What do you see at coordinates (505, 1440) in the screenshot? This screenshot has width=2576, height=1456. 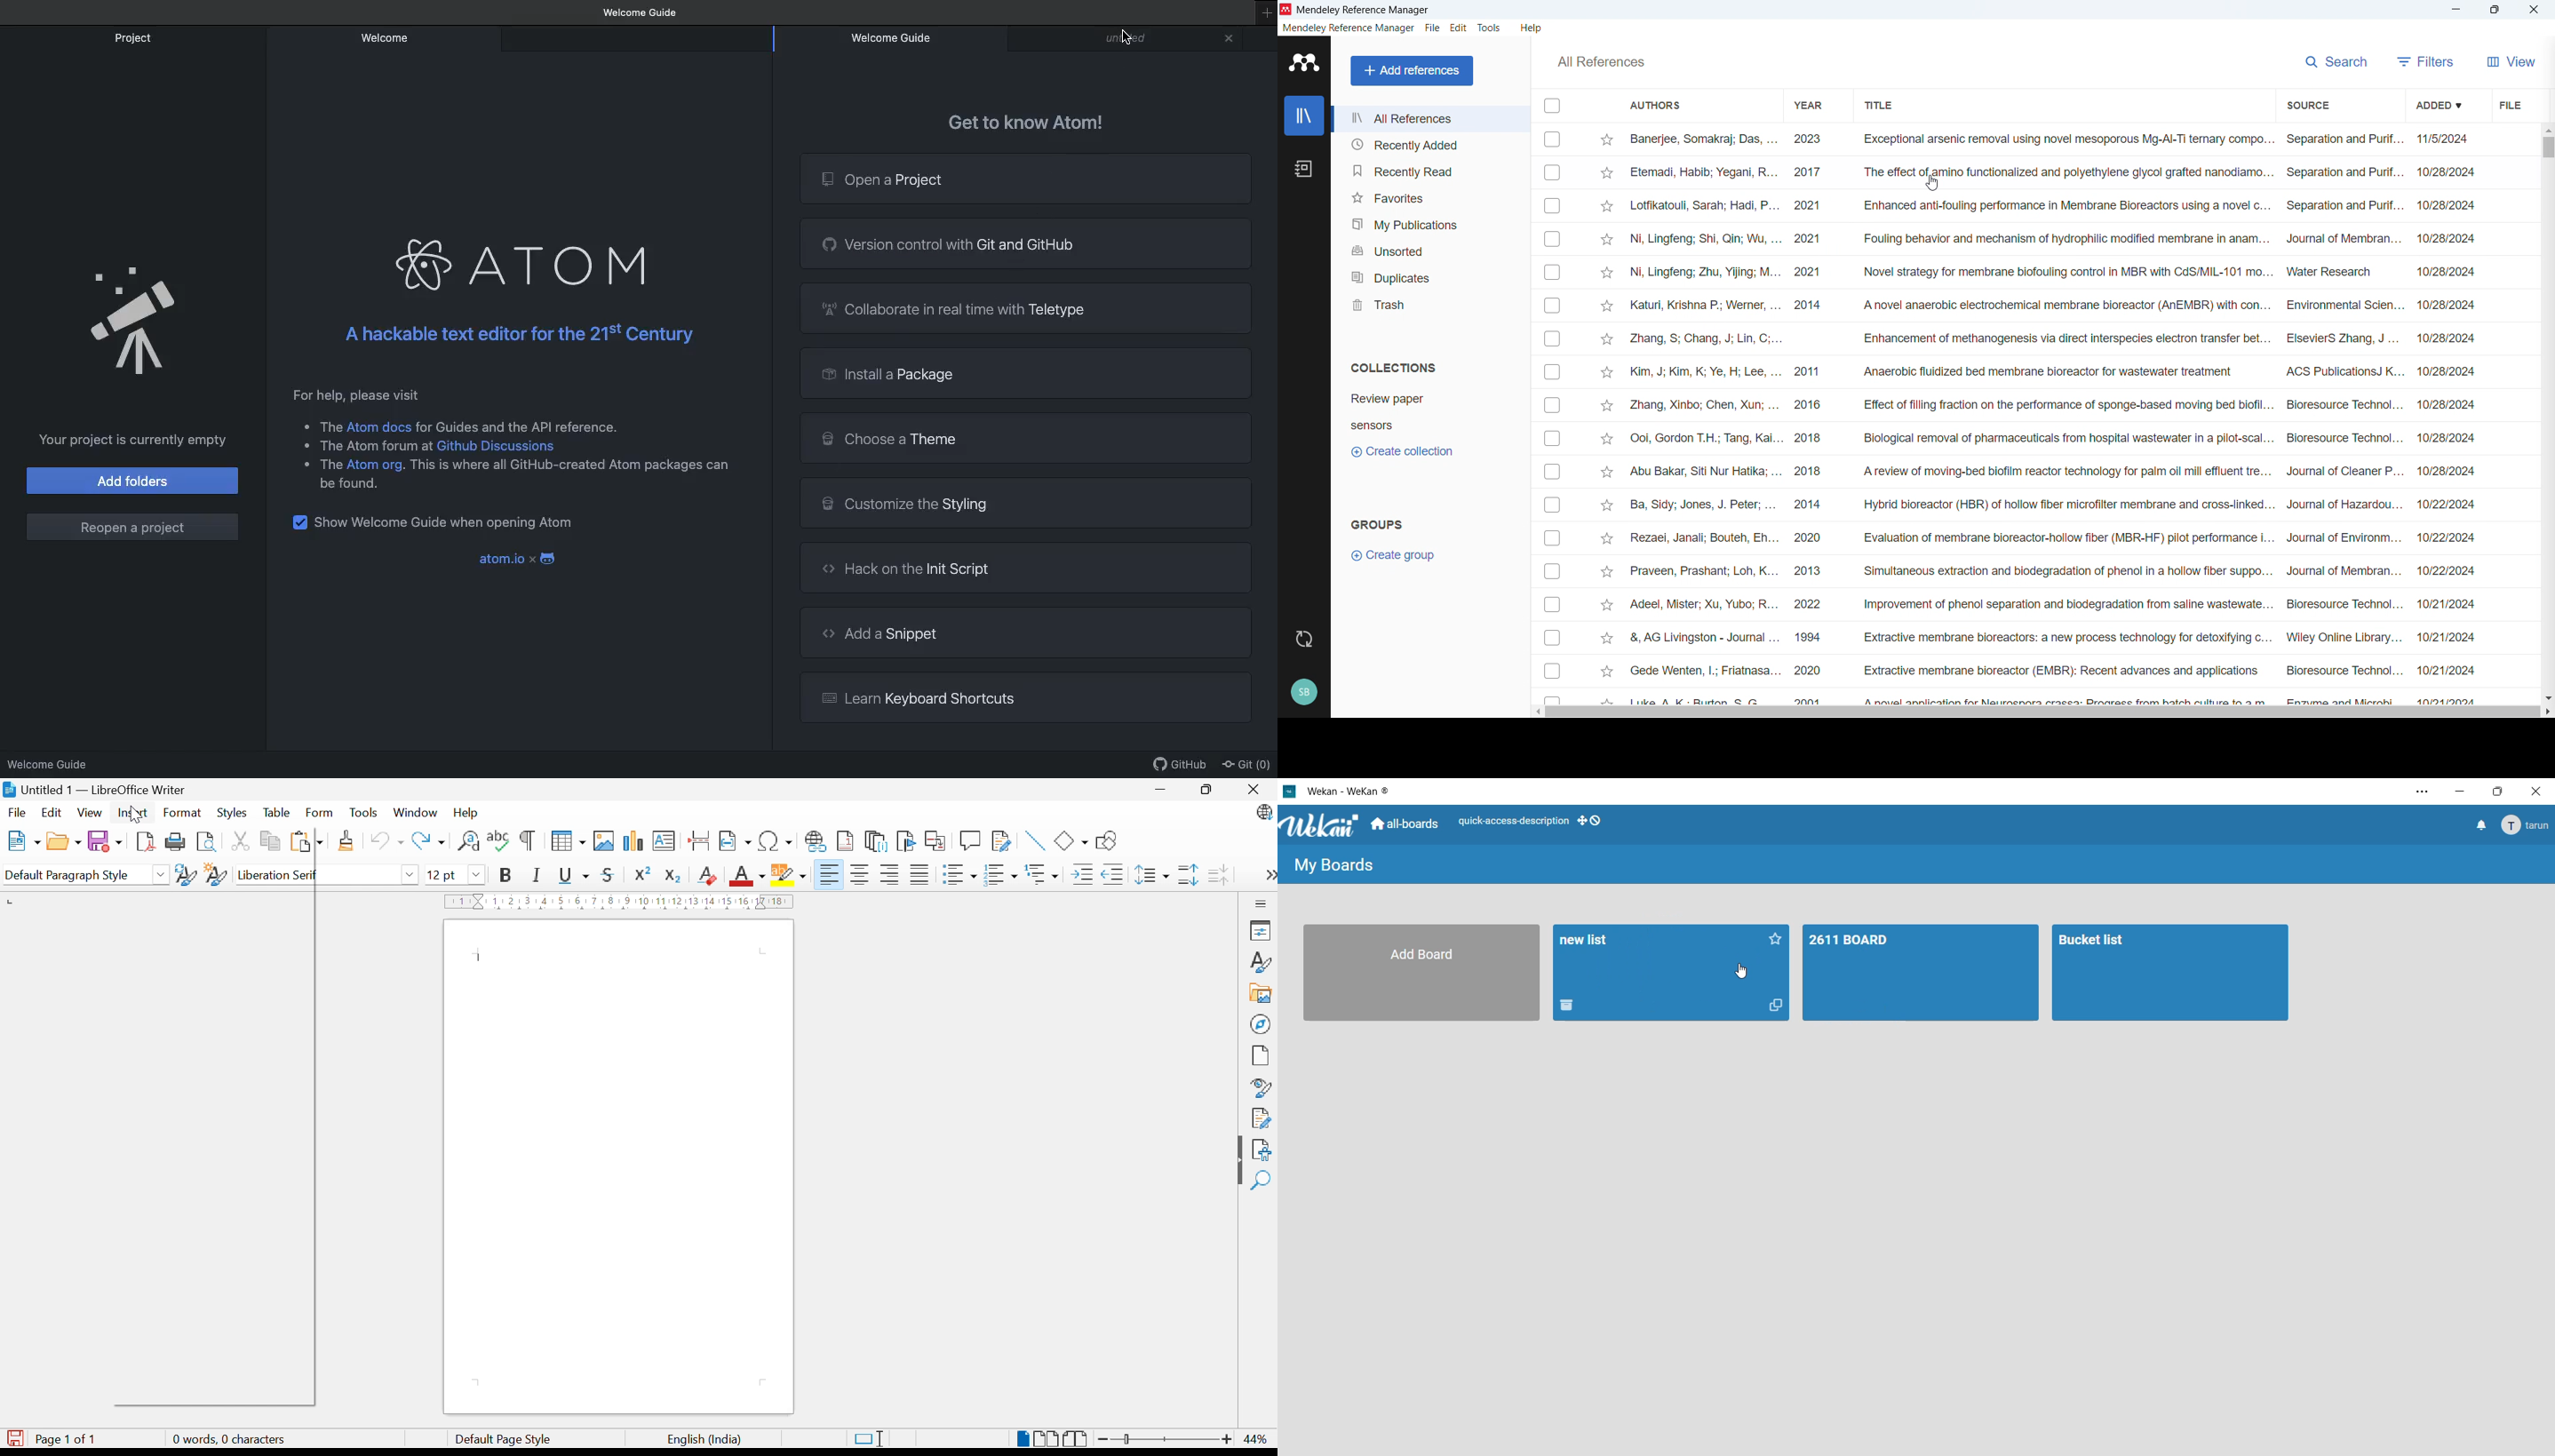 I see `Default page style` at bounding box center [505, 1440].